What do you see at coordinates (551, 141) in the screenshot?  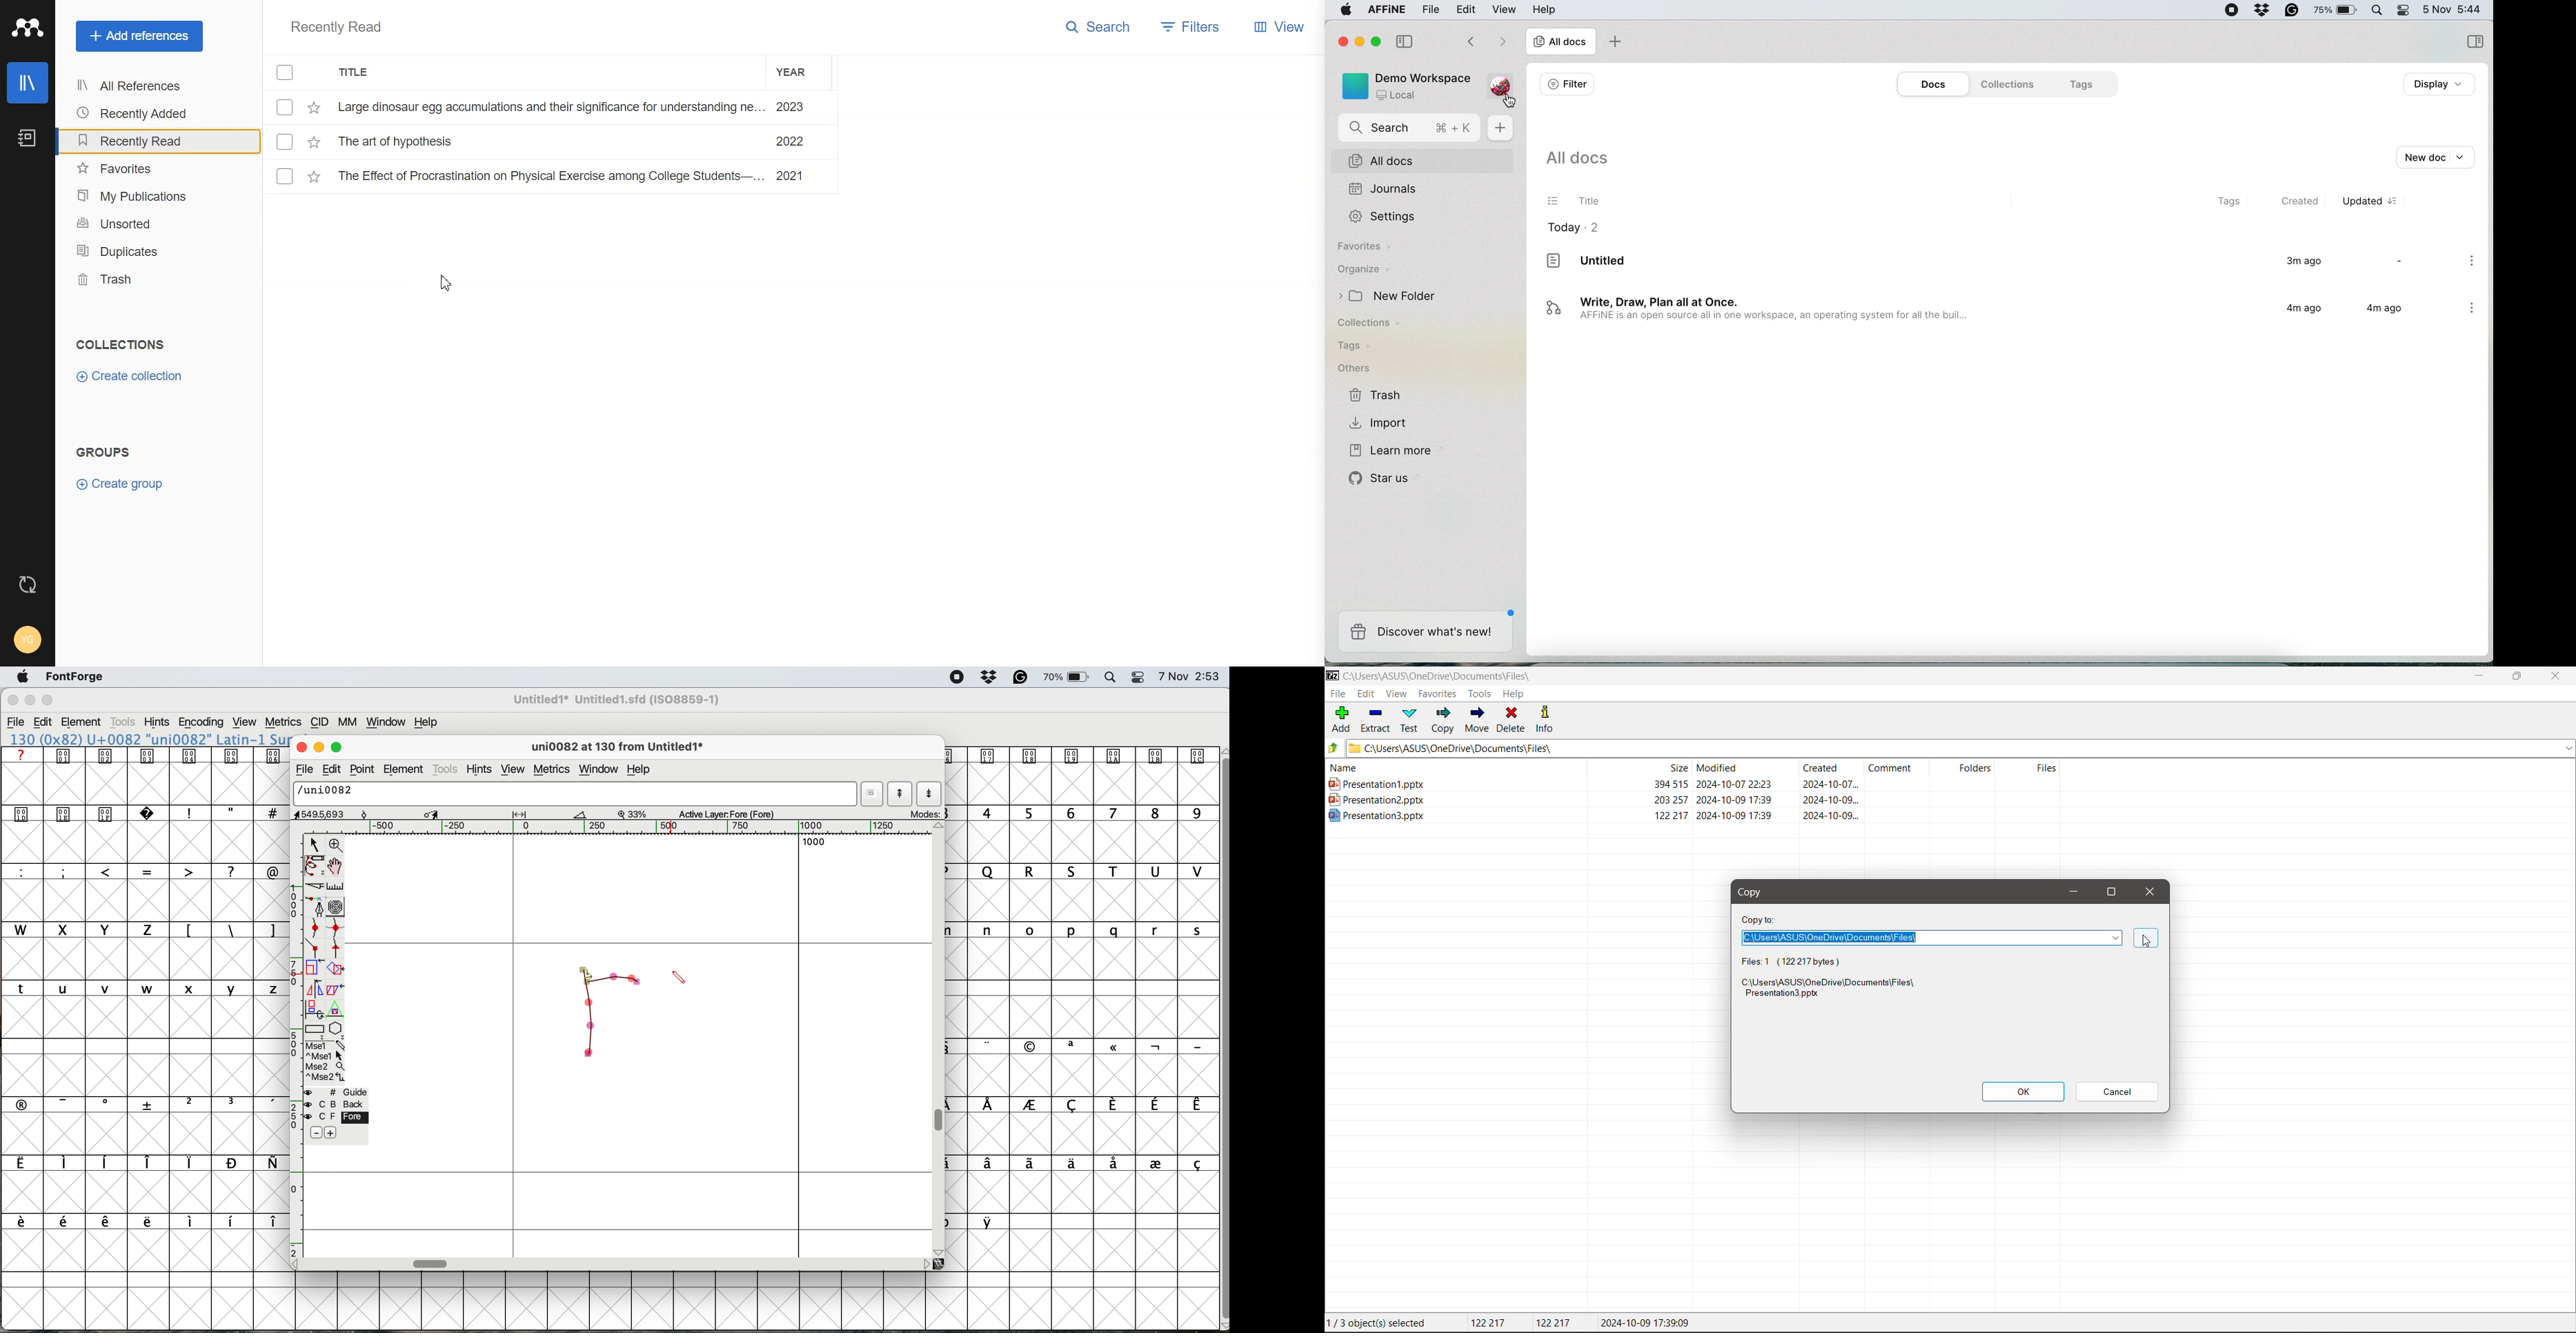 I see `File` at bounding box center [551, 141].